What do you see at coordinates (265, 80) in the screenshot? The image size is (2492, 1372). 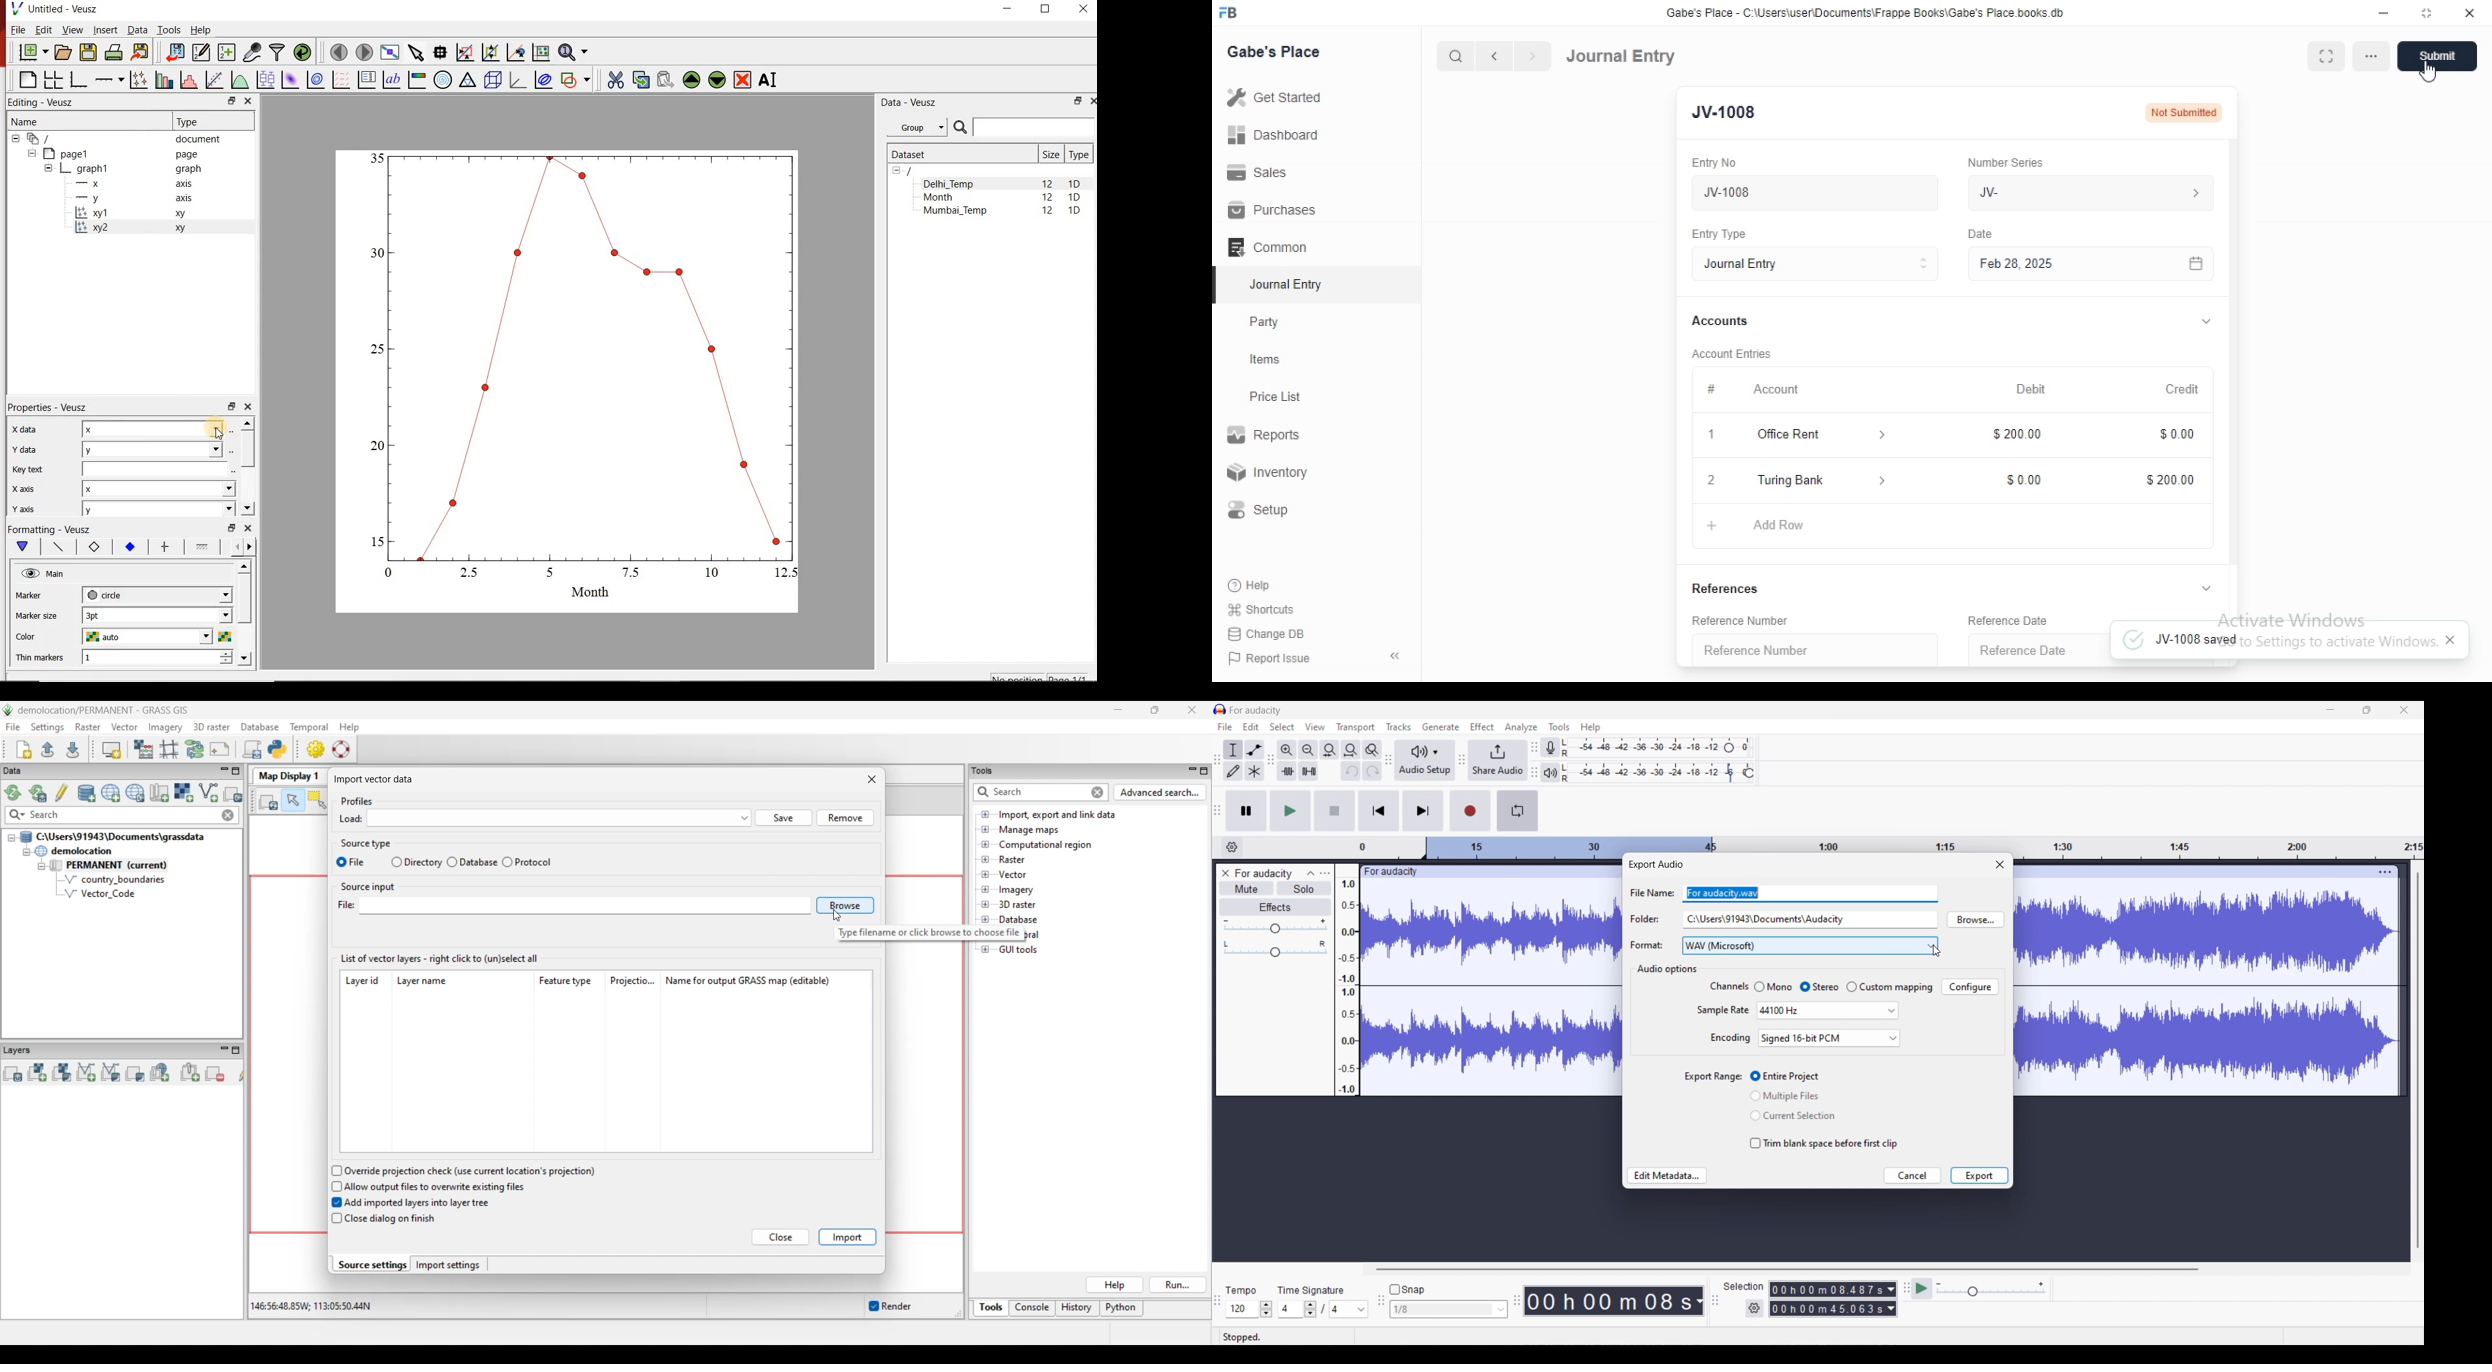 I see `plot box plots` at bounding box center [265, 80].